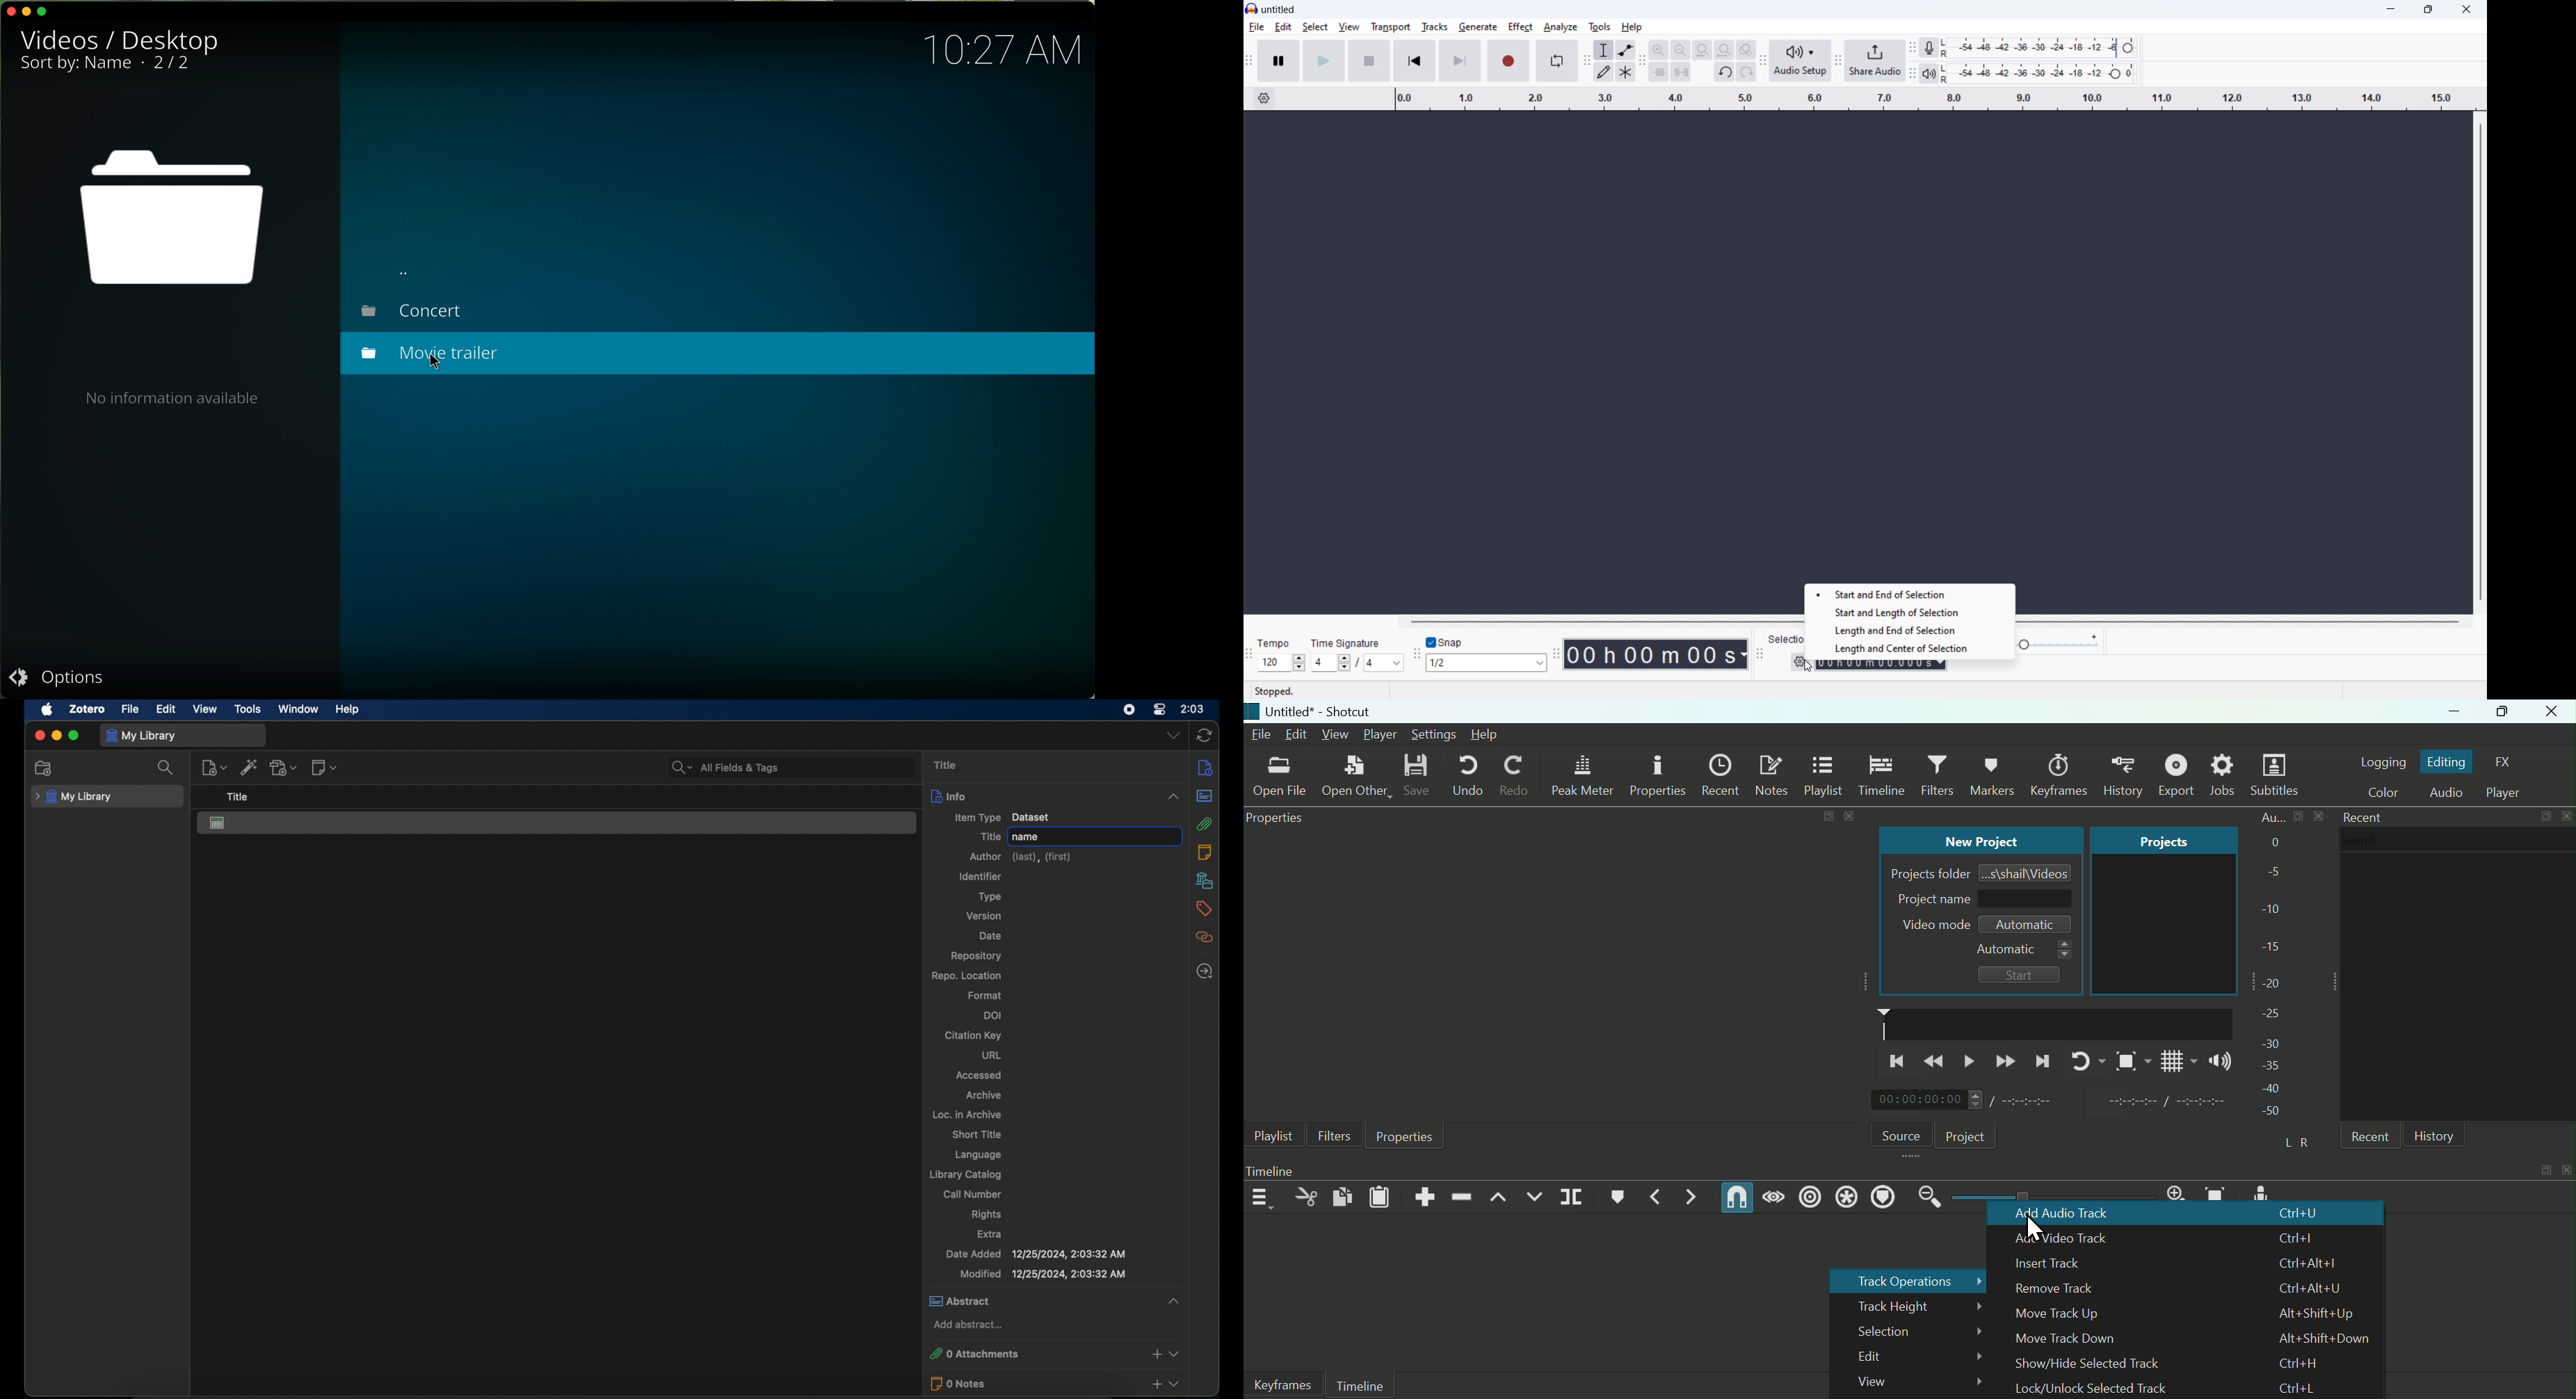  What do you see at coordinates (1967, 1133) in the screenshot?
I see `Project` at bounding box center [1967, 1133].